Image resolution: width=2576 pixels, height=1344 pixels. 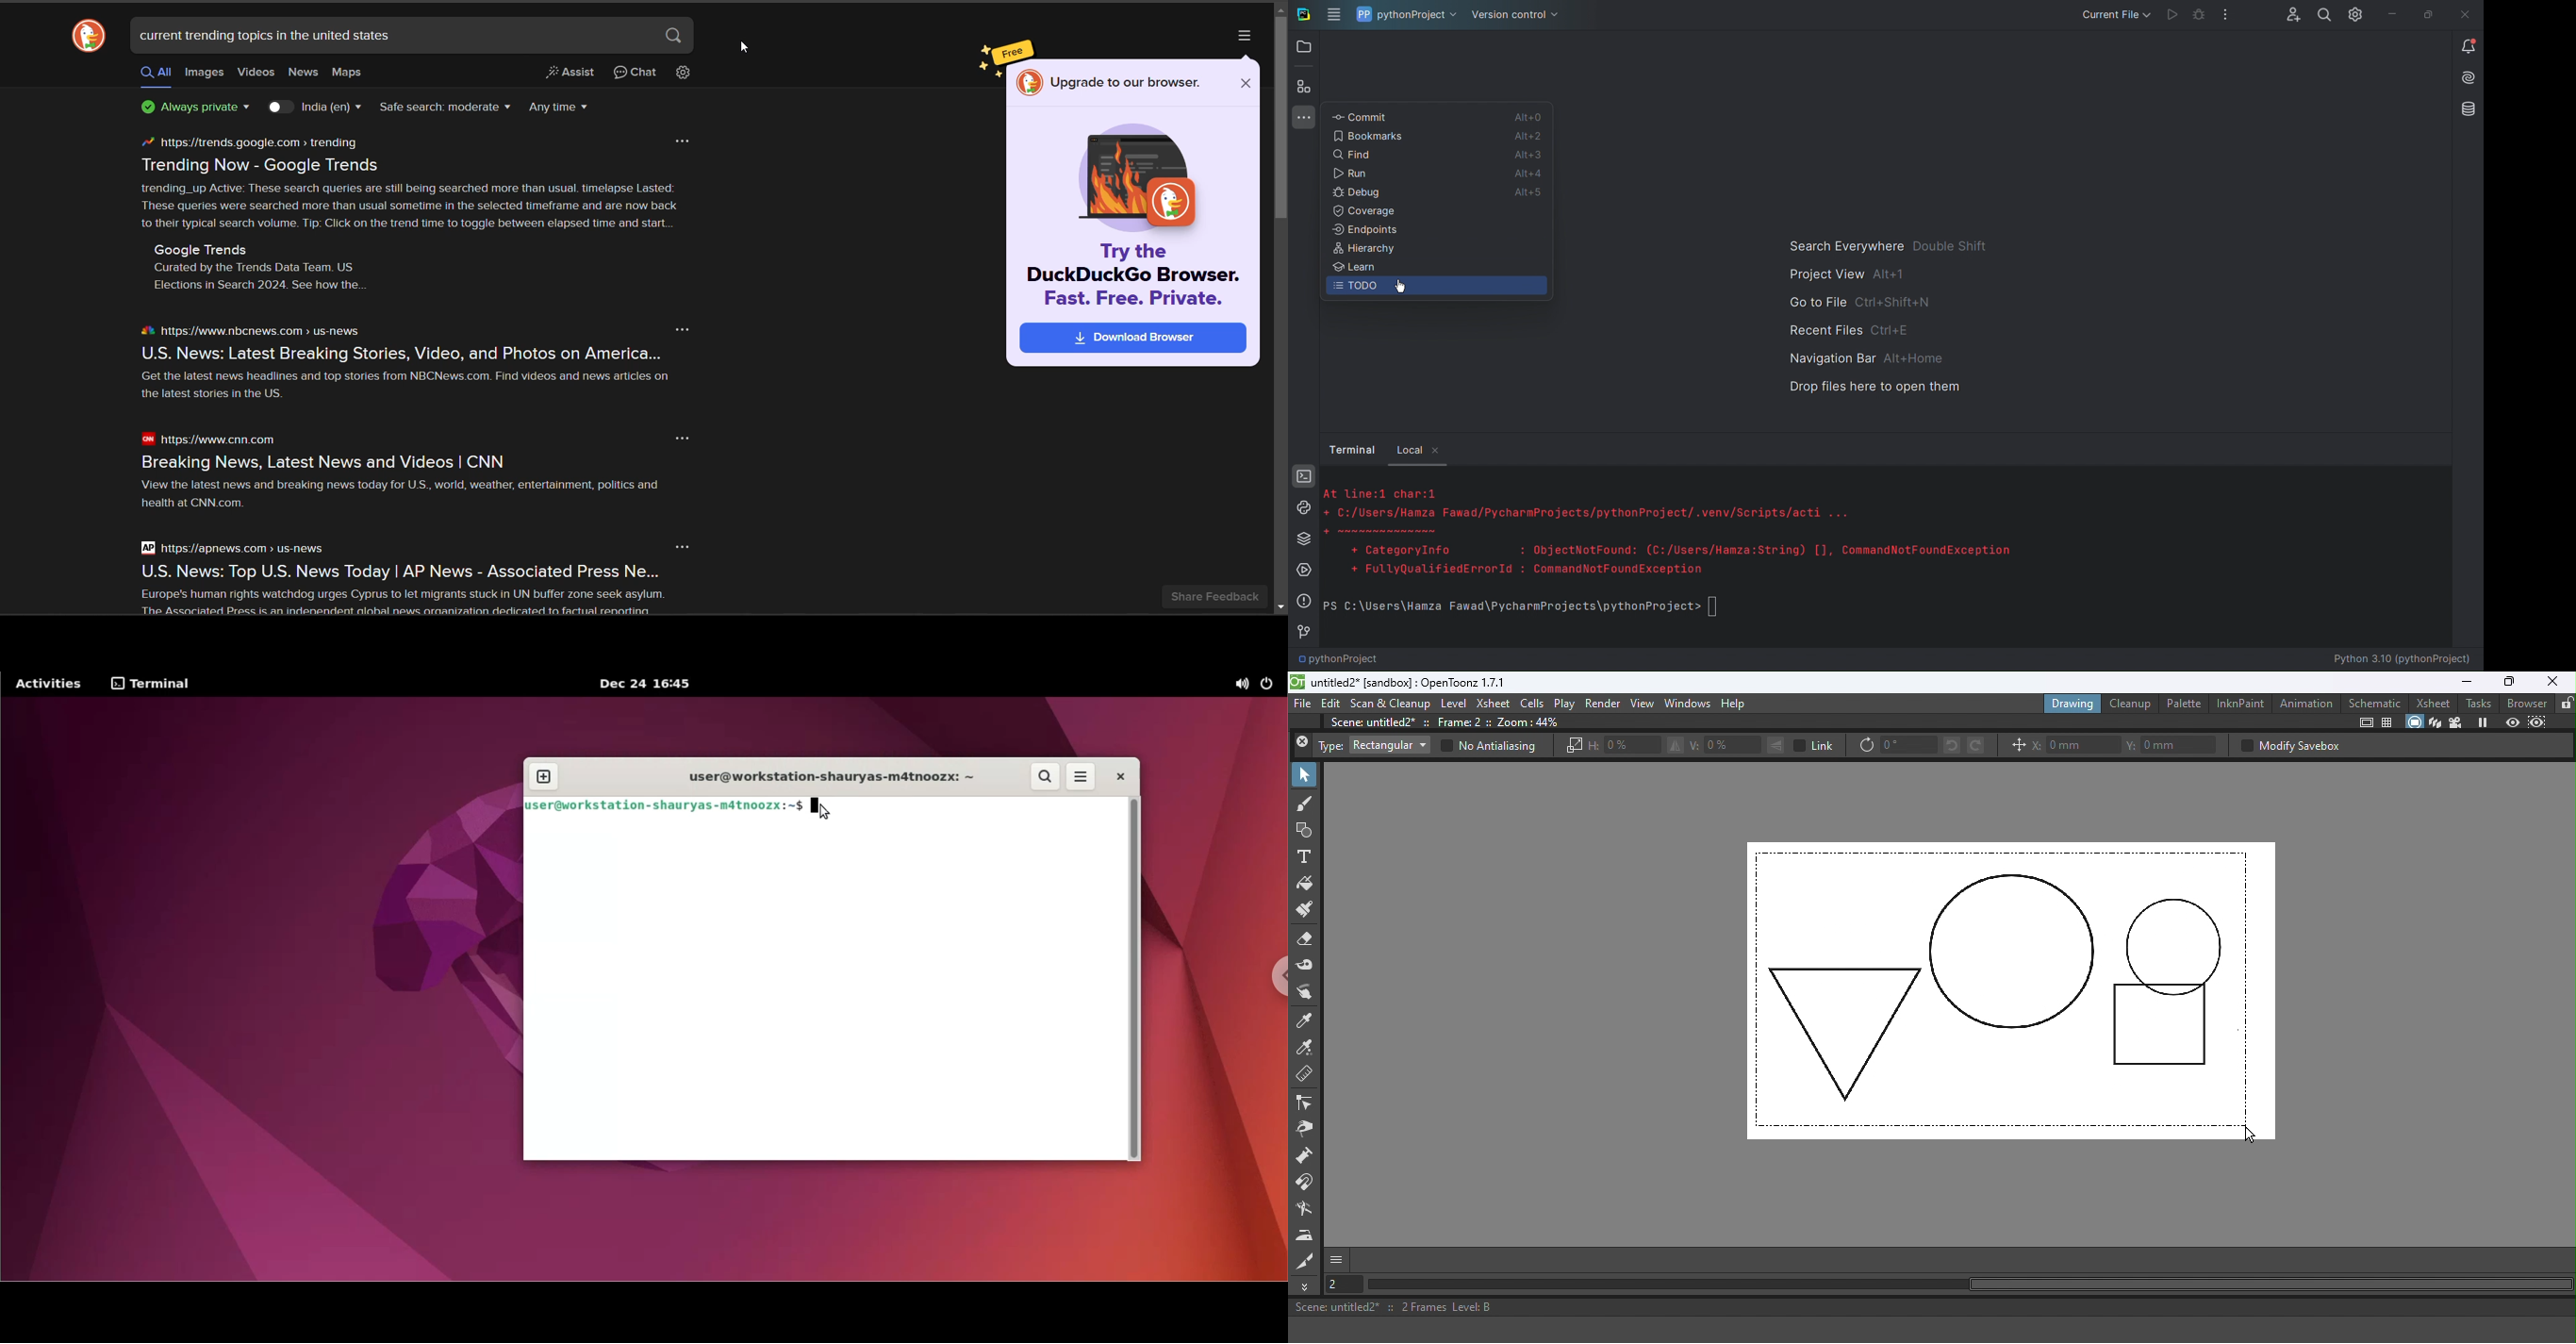 I want to click on Help, so click(x=1742, y=703).